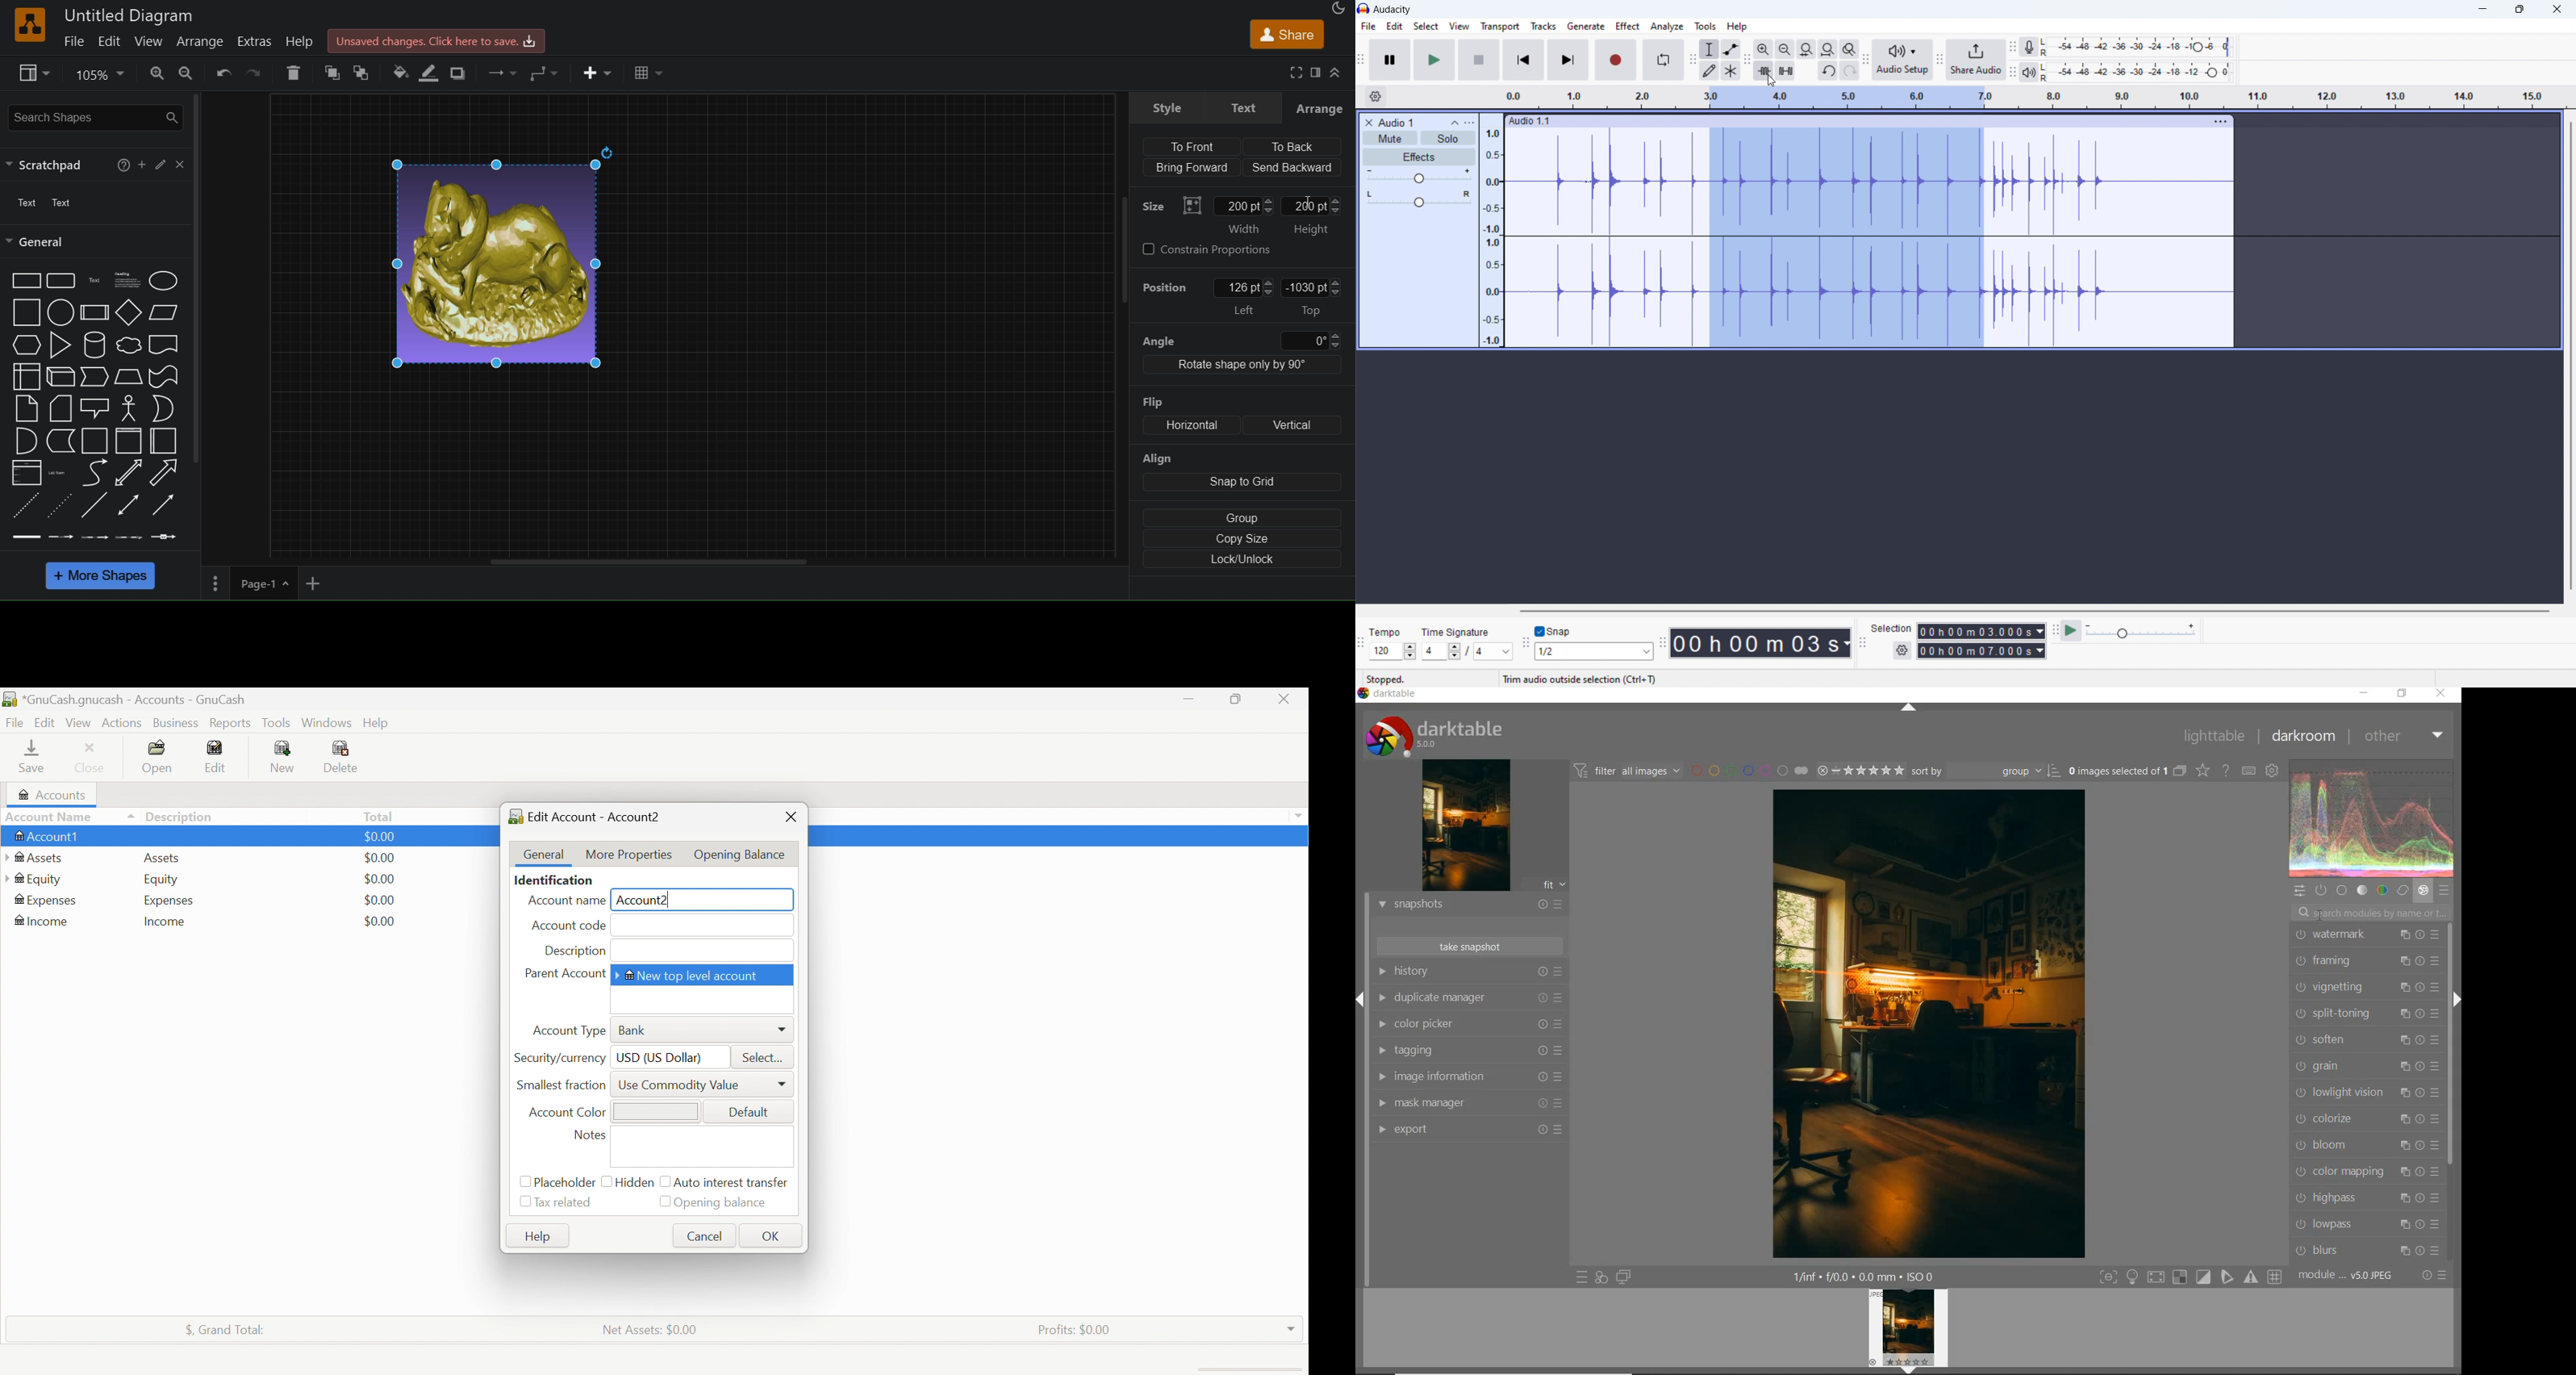 This screenshot has width=2576, height=1400. I want to click on copy size, so click(1242, 540).